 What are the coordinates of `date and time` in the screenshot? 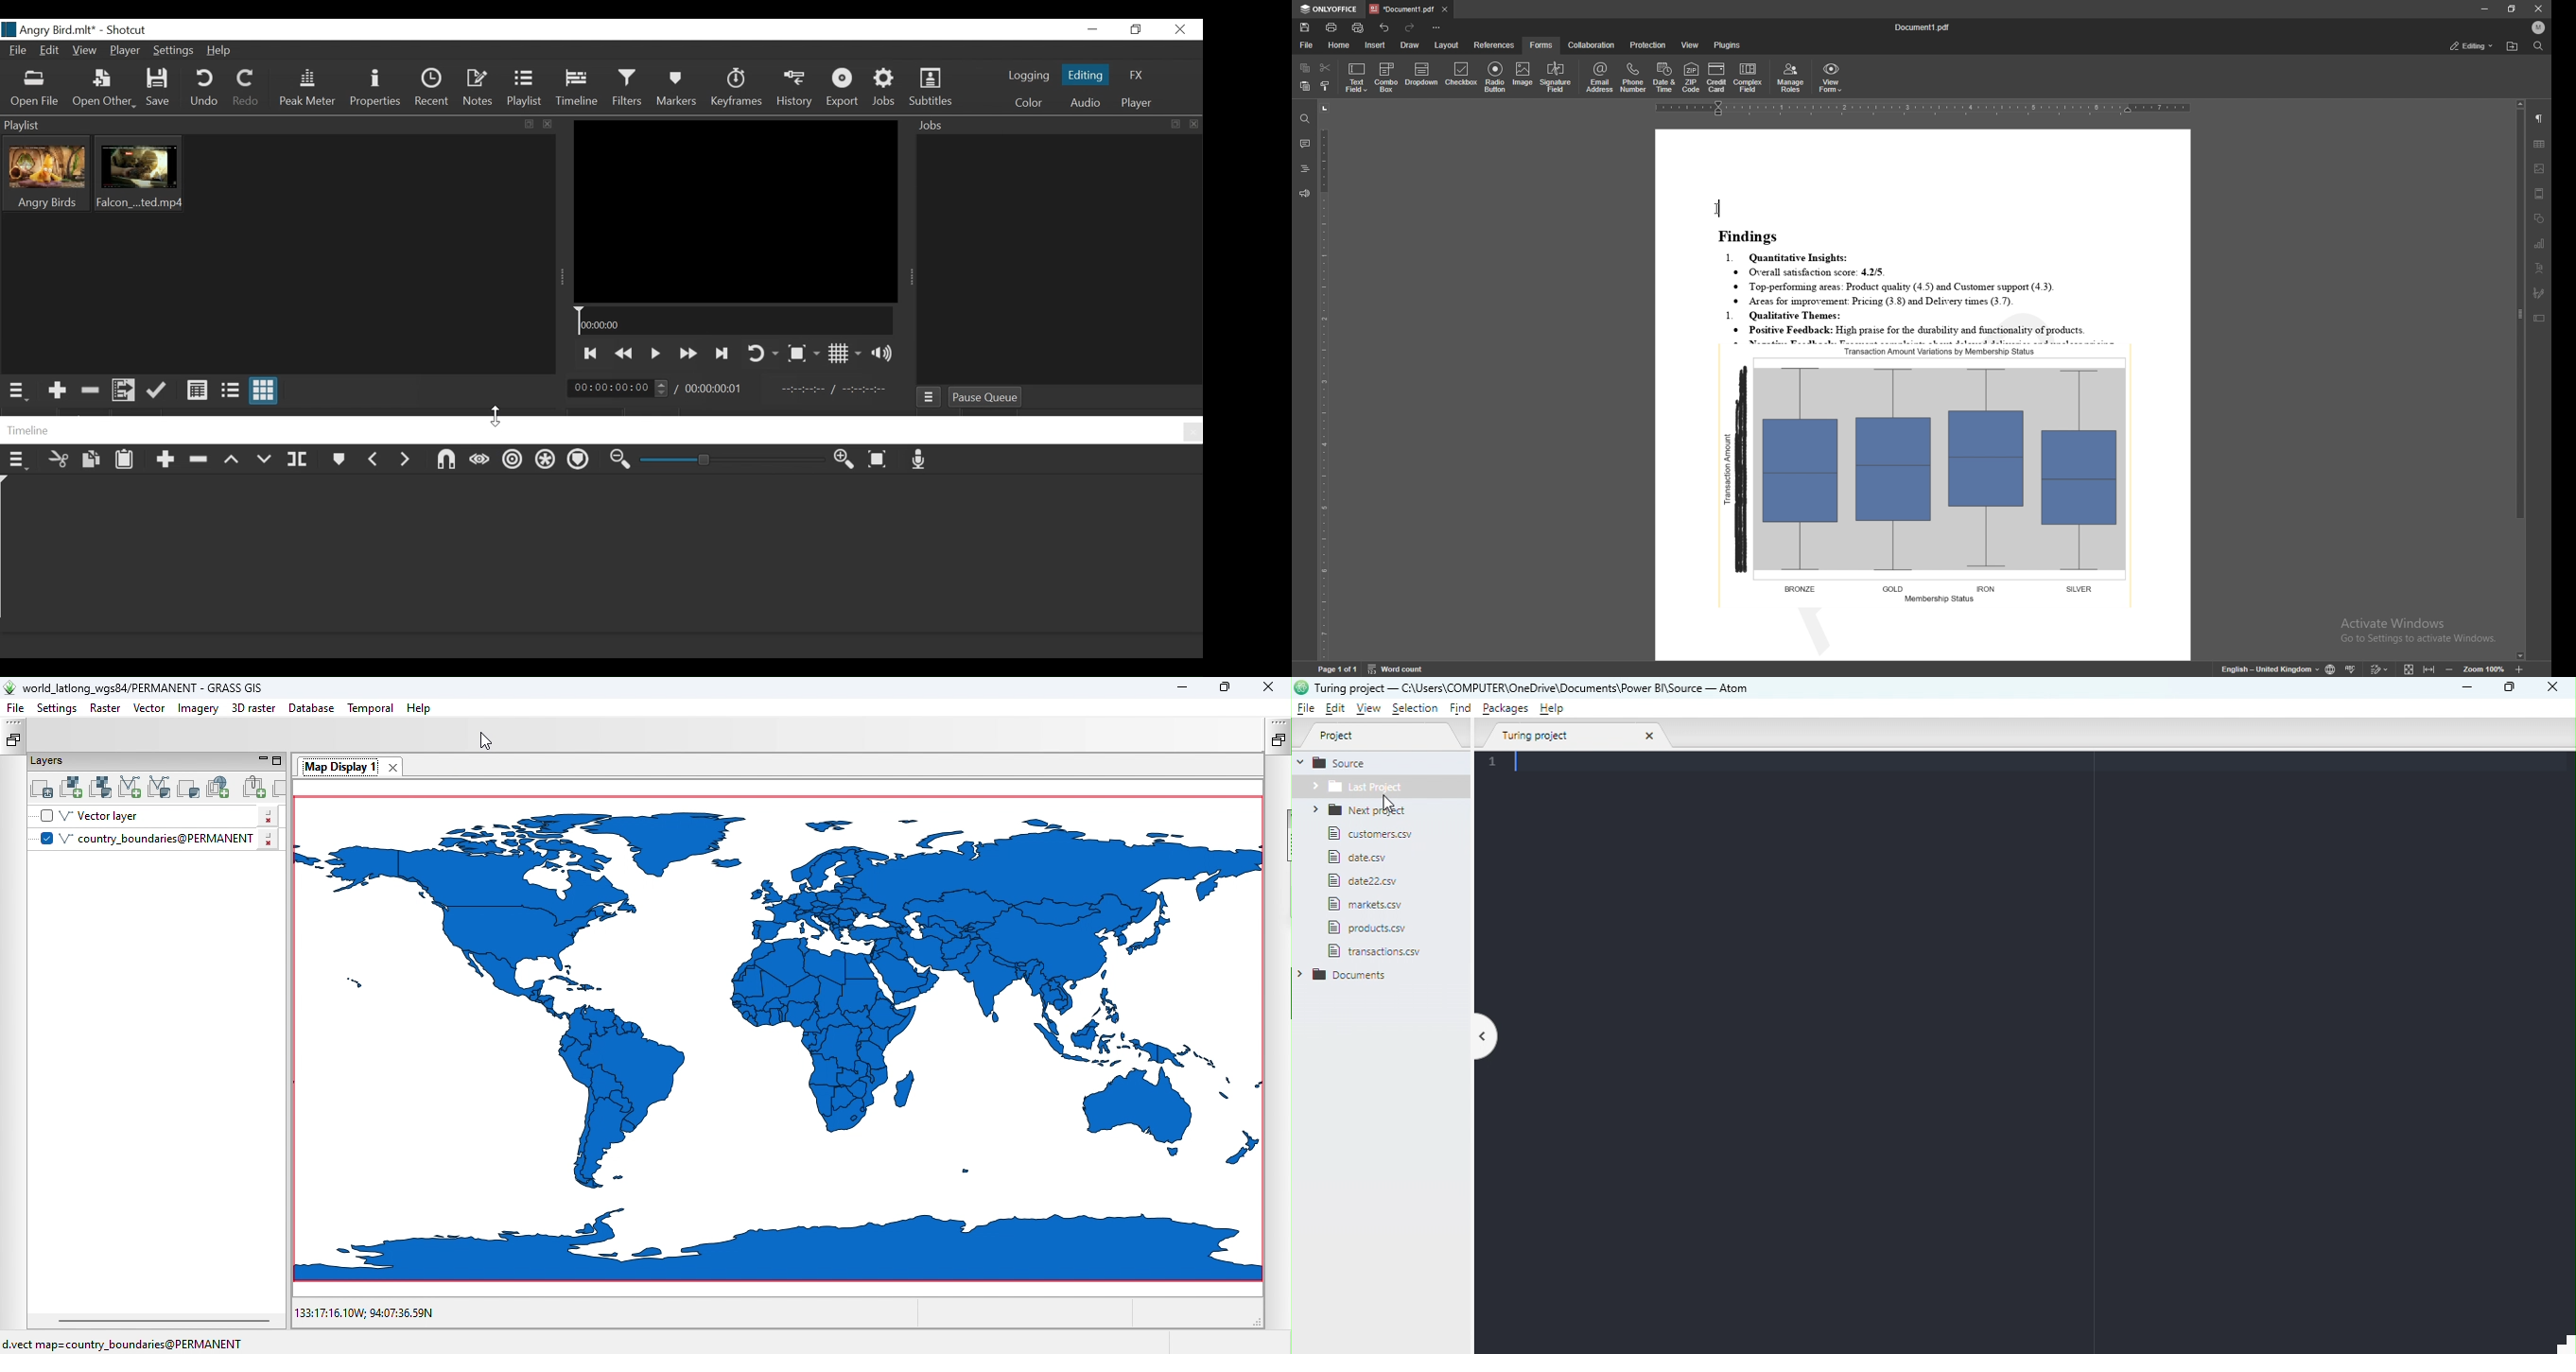 It's located at (1664, 78).